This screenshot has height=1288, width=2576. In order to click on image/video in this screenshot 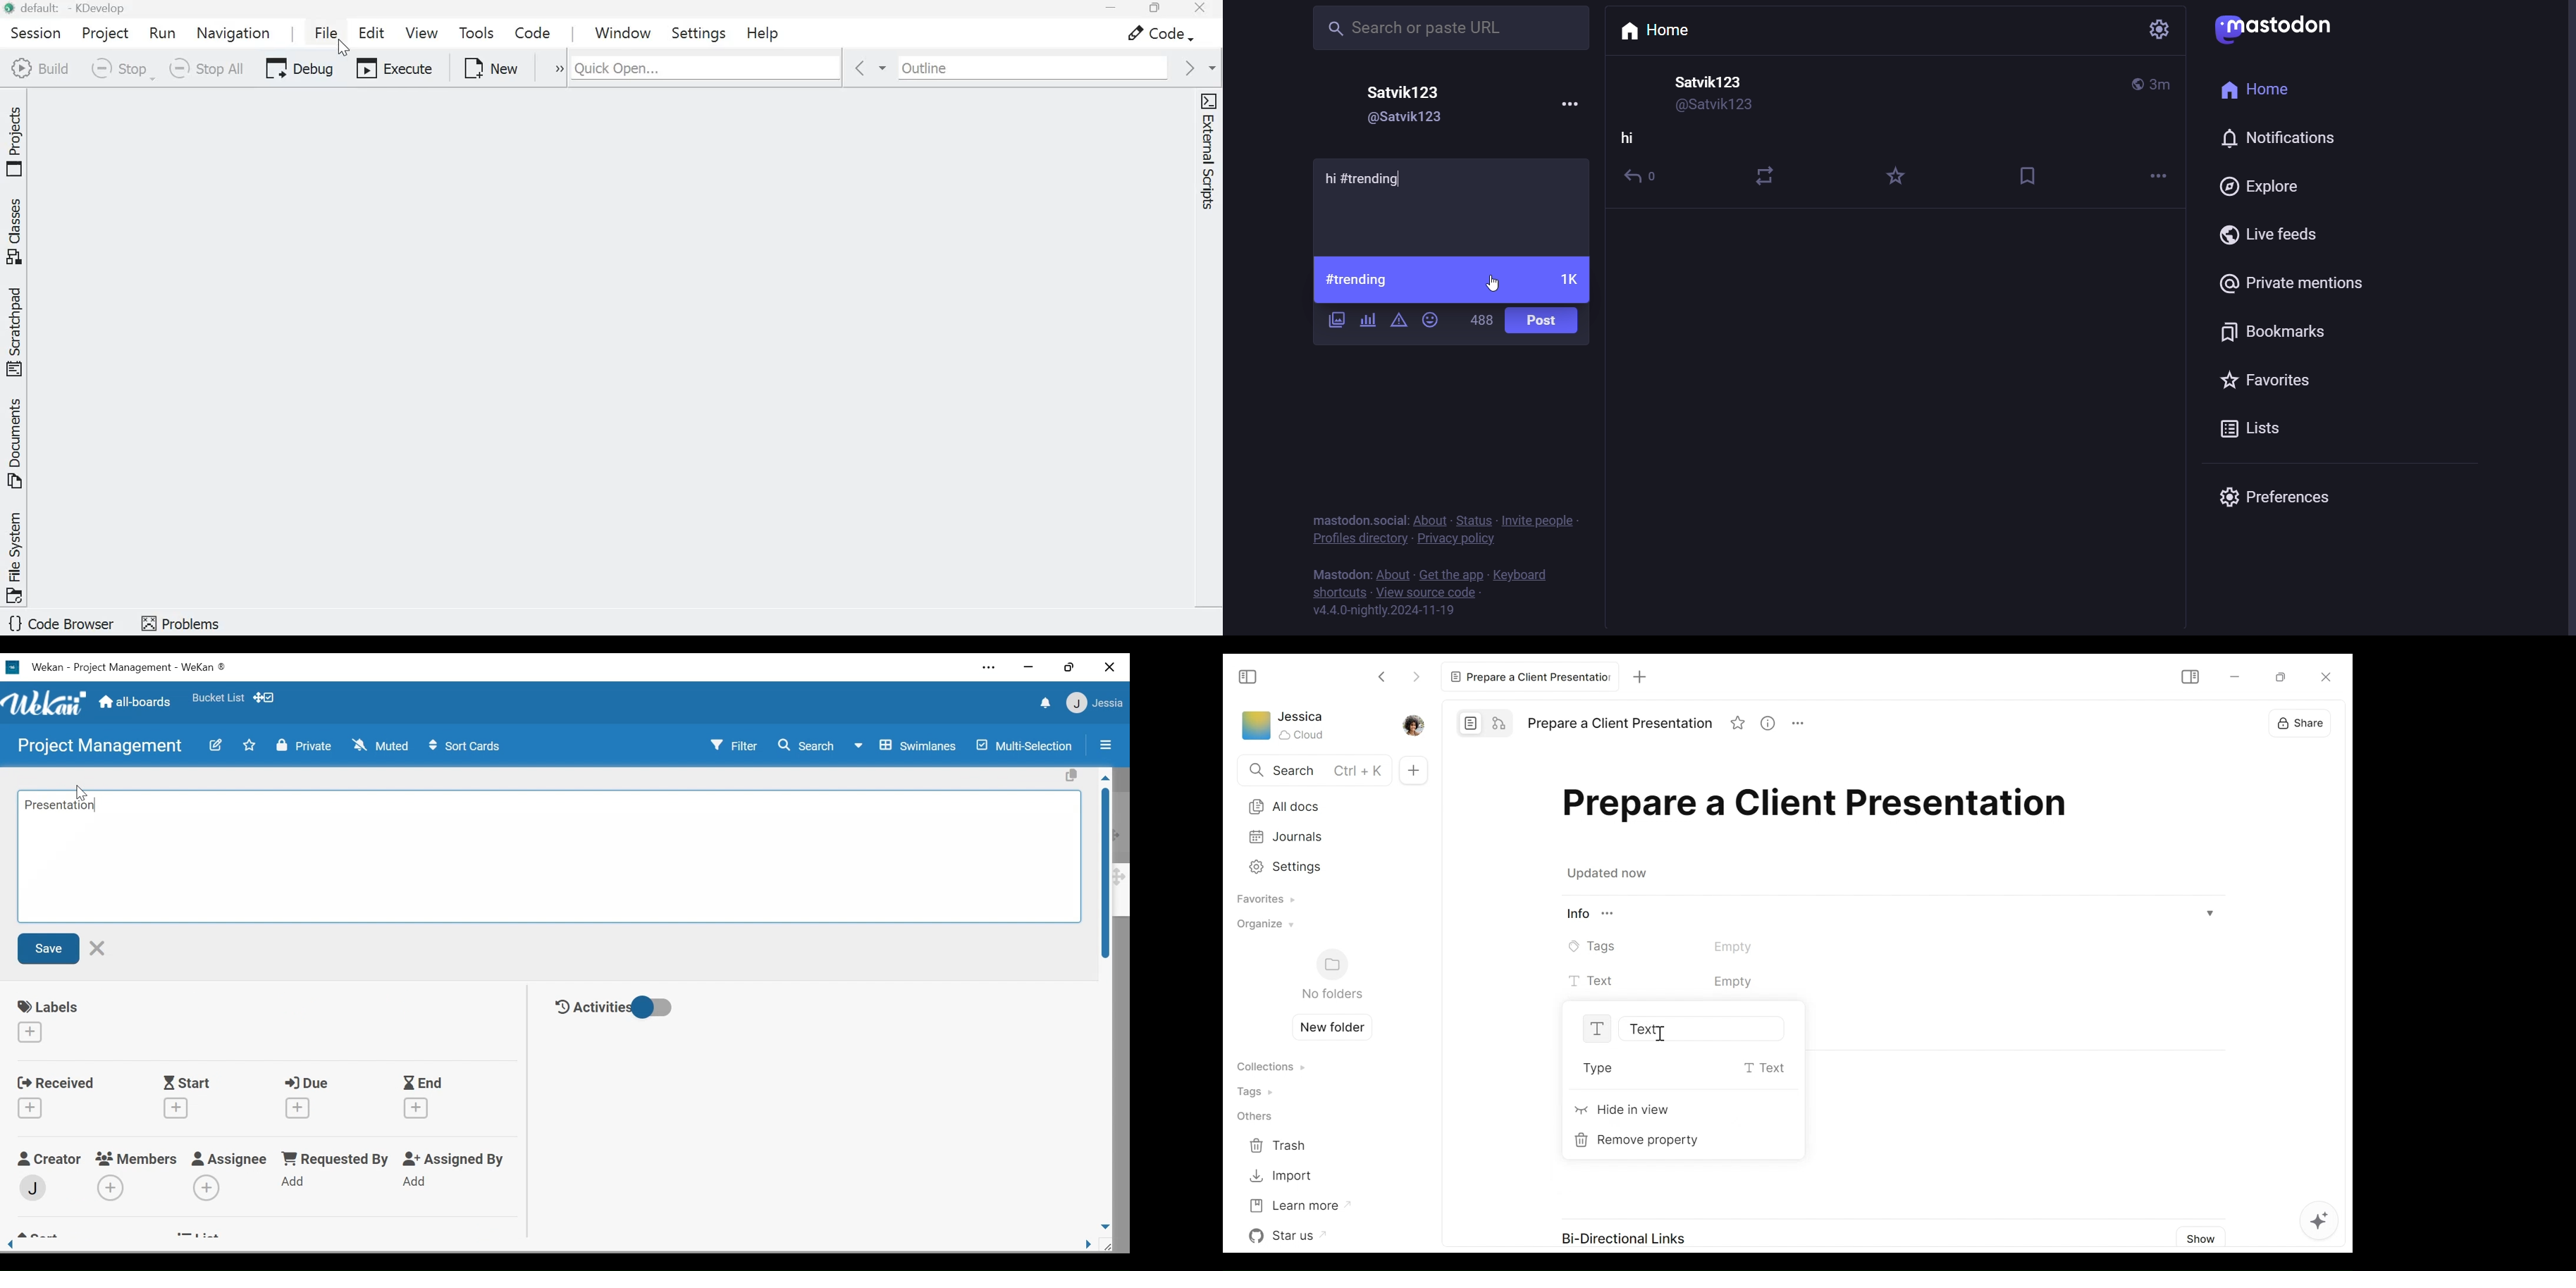, I will do `click(1337, 320)`.